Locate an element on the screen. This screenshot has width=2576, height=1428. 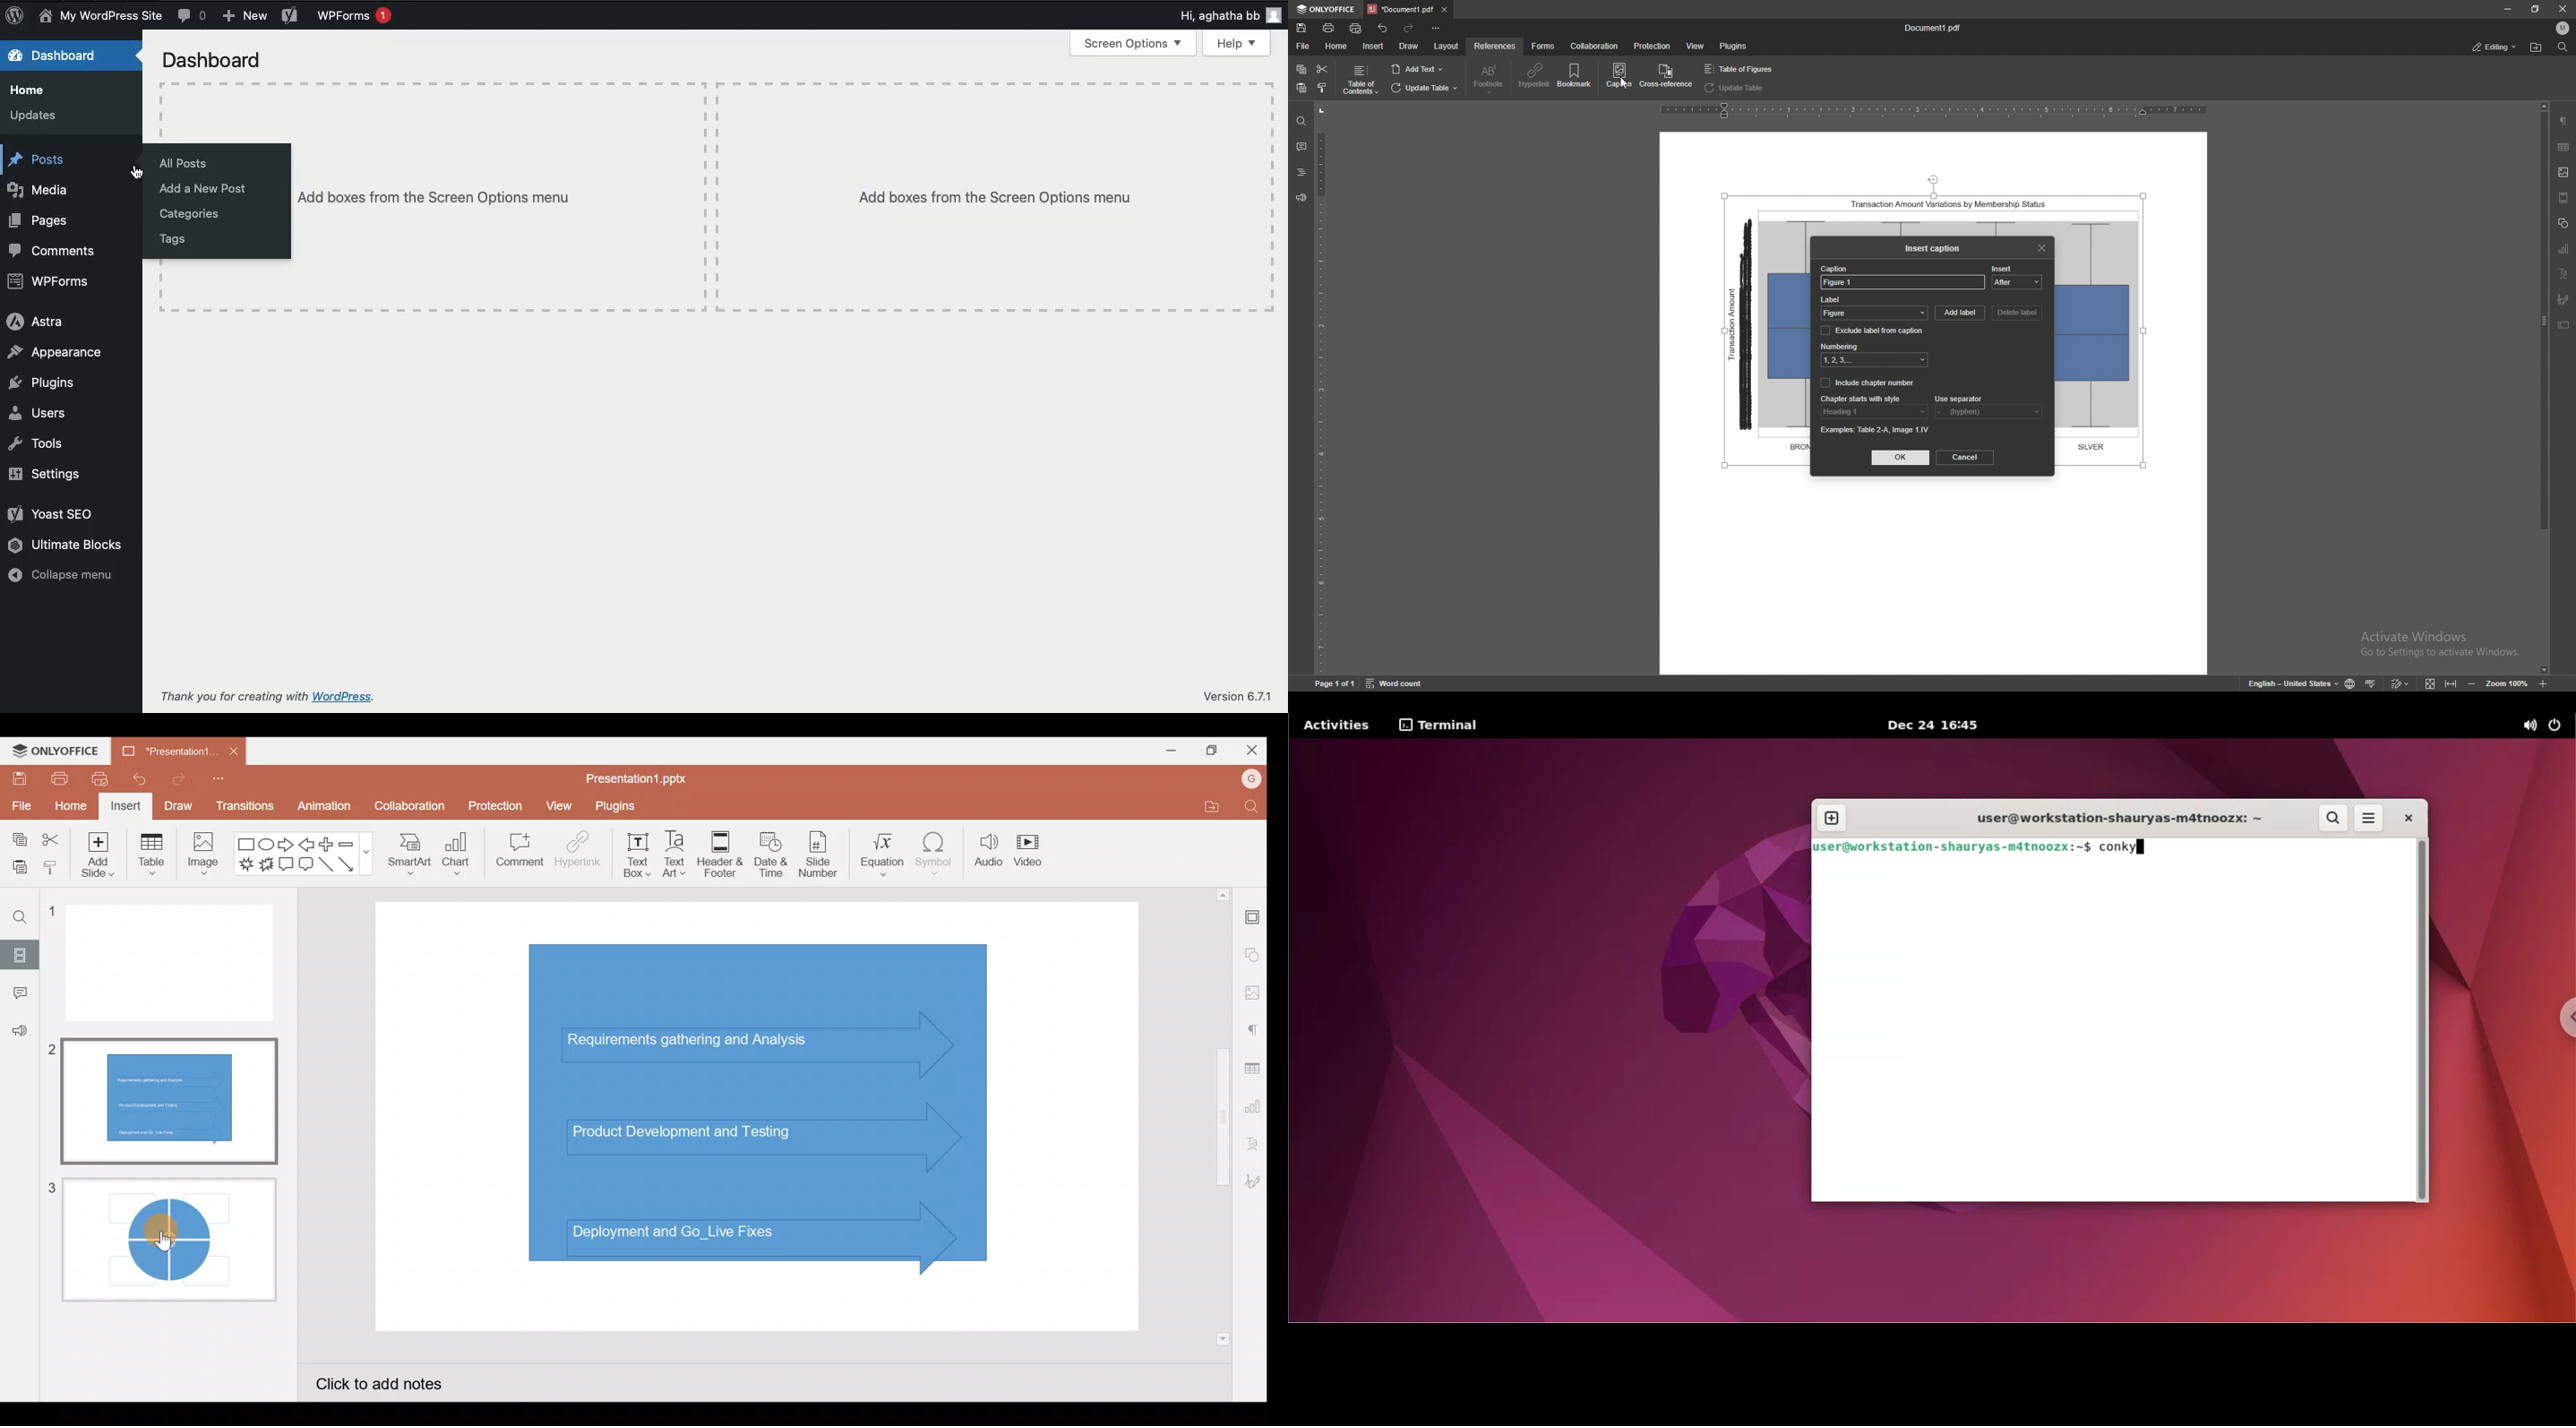
profile is located at coordinates (2563, 28).